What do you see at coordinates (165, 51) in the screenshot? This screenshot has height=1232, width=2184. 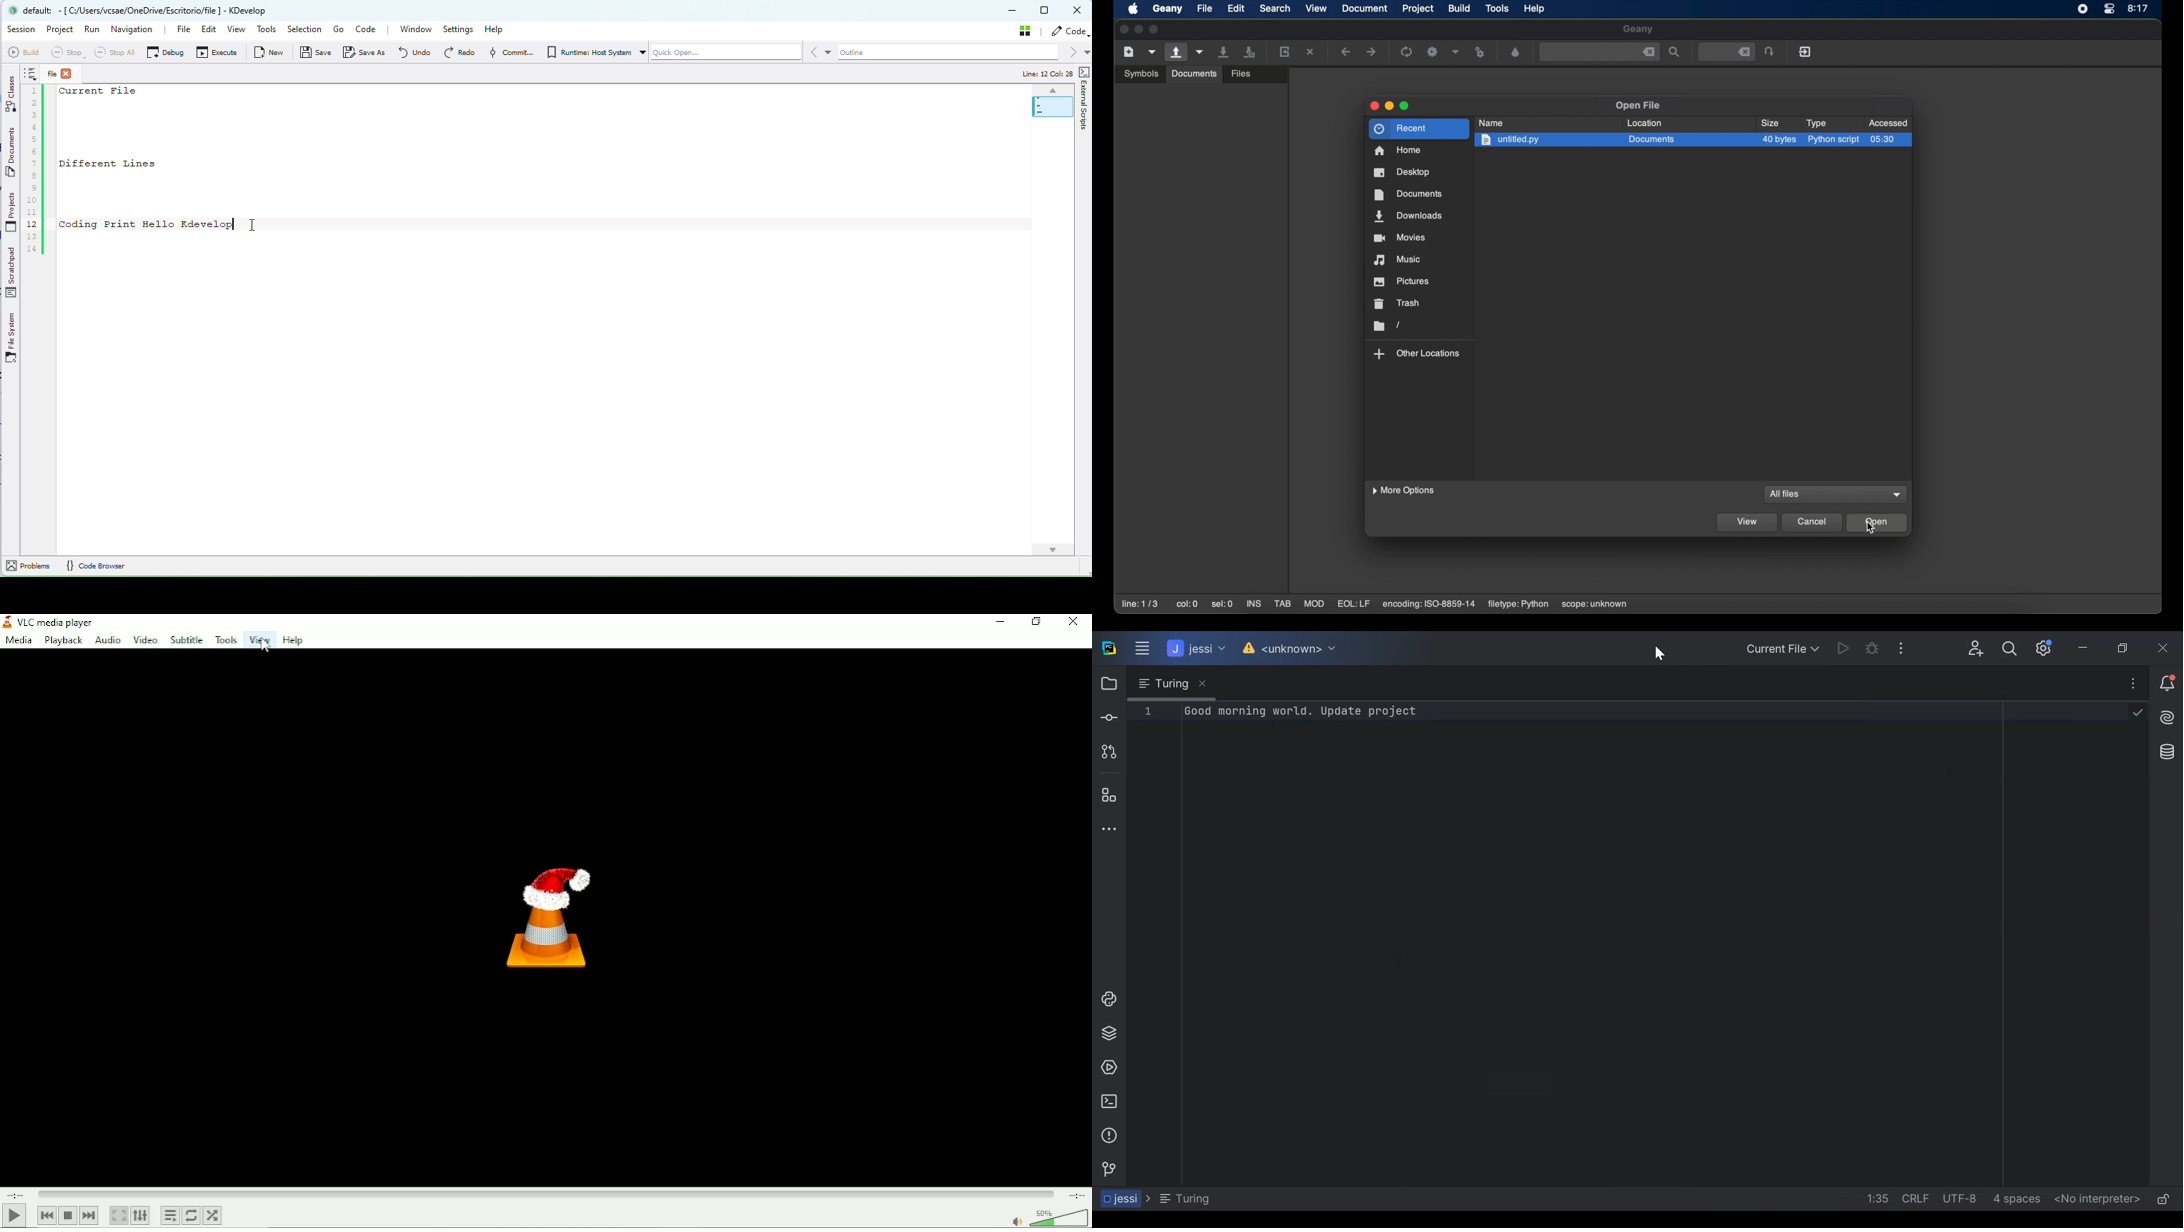 I see `Debug` at bounding box center [165, 51].